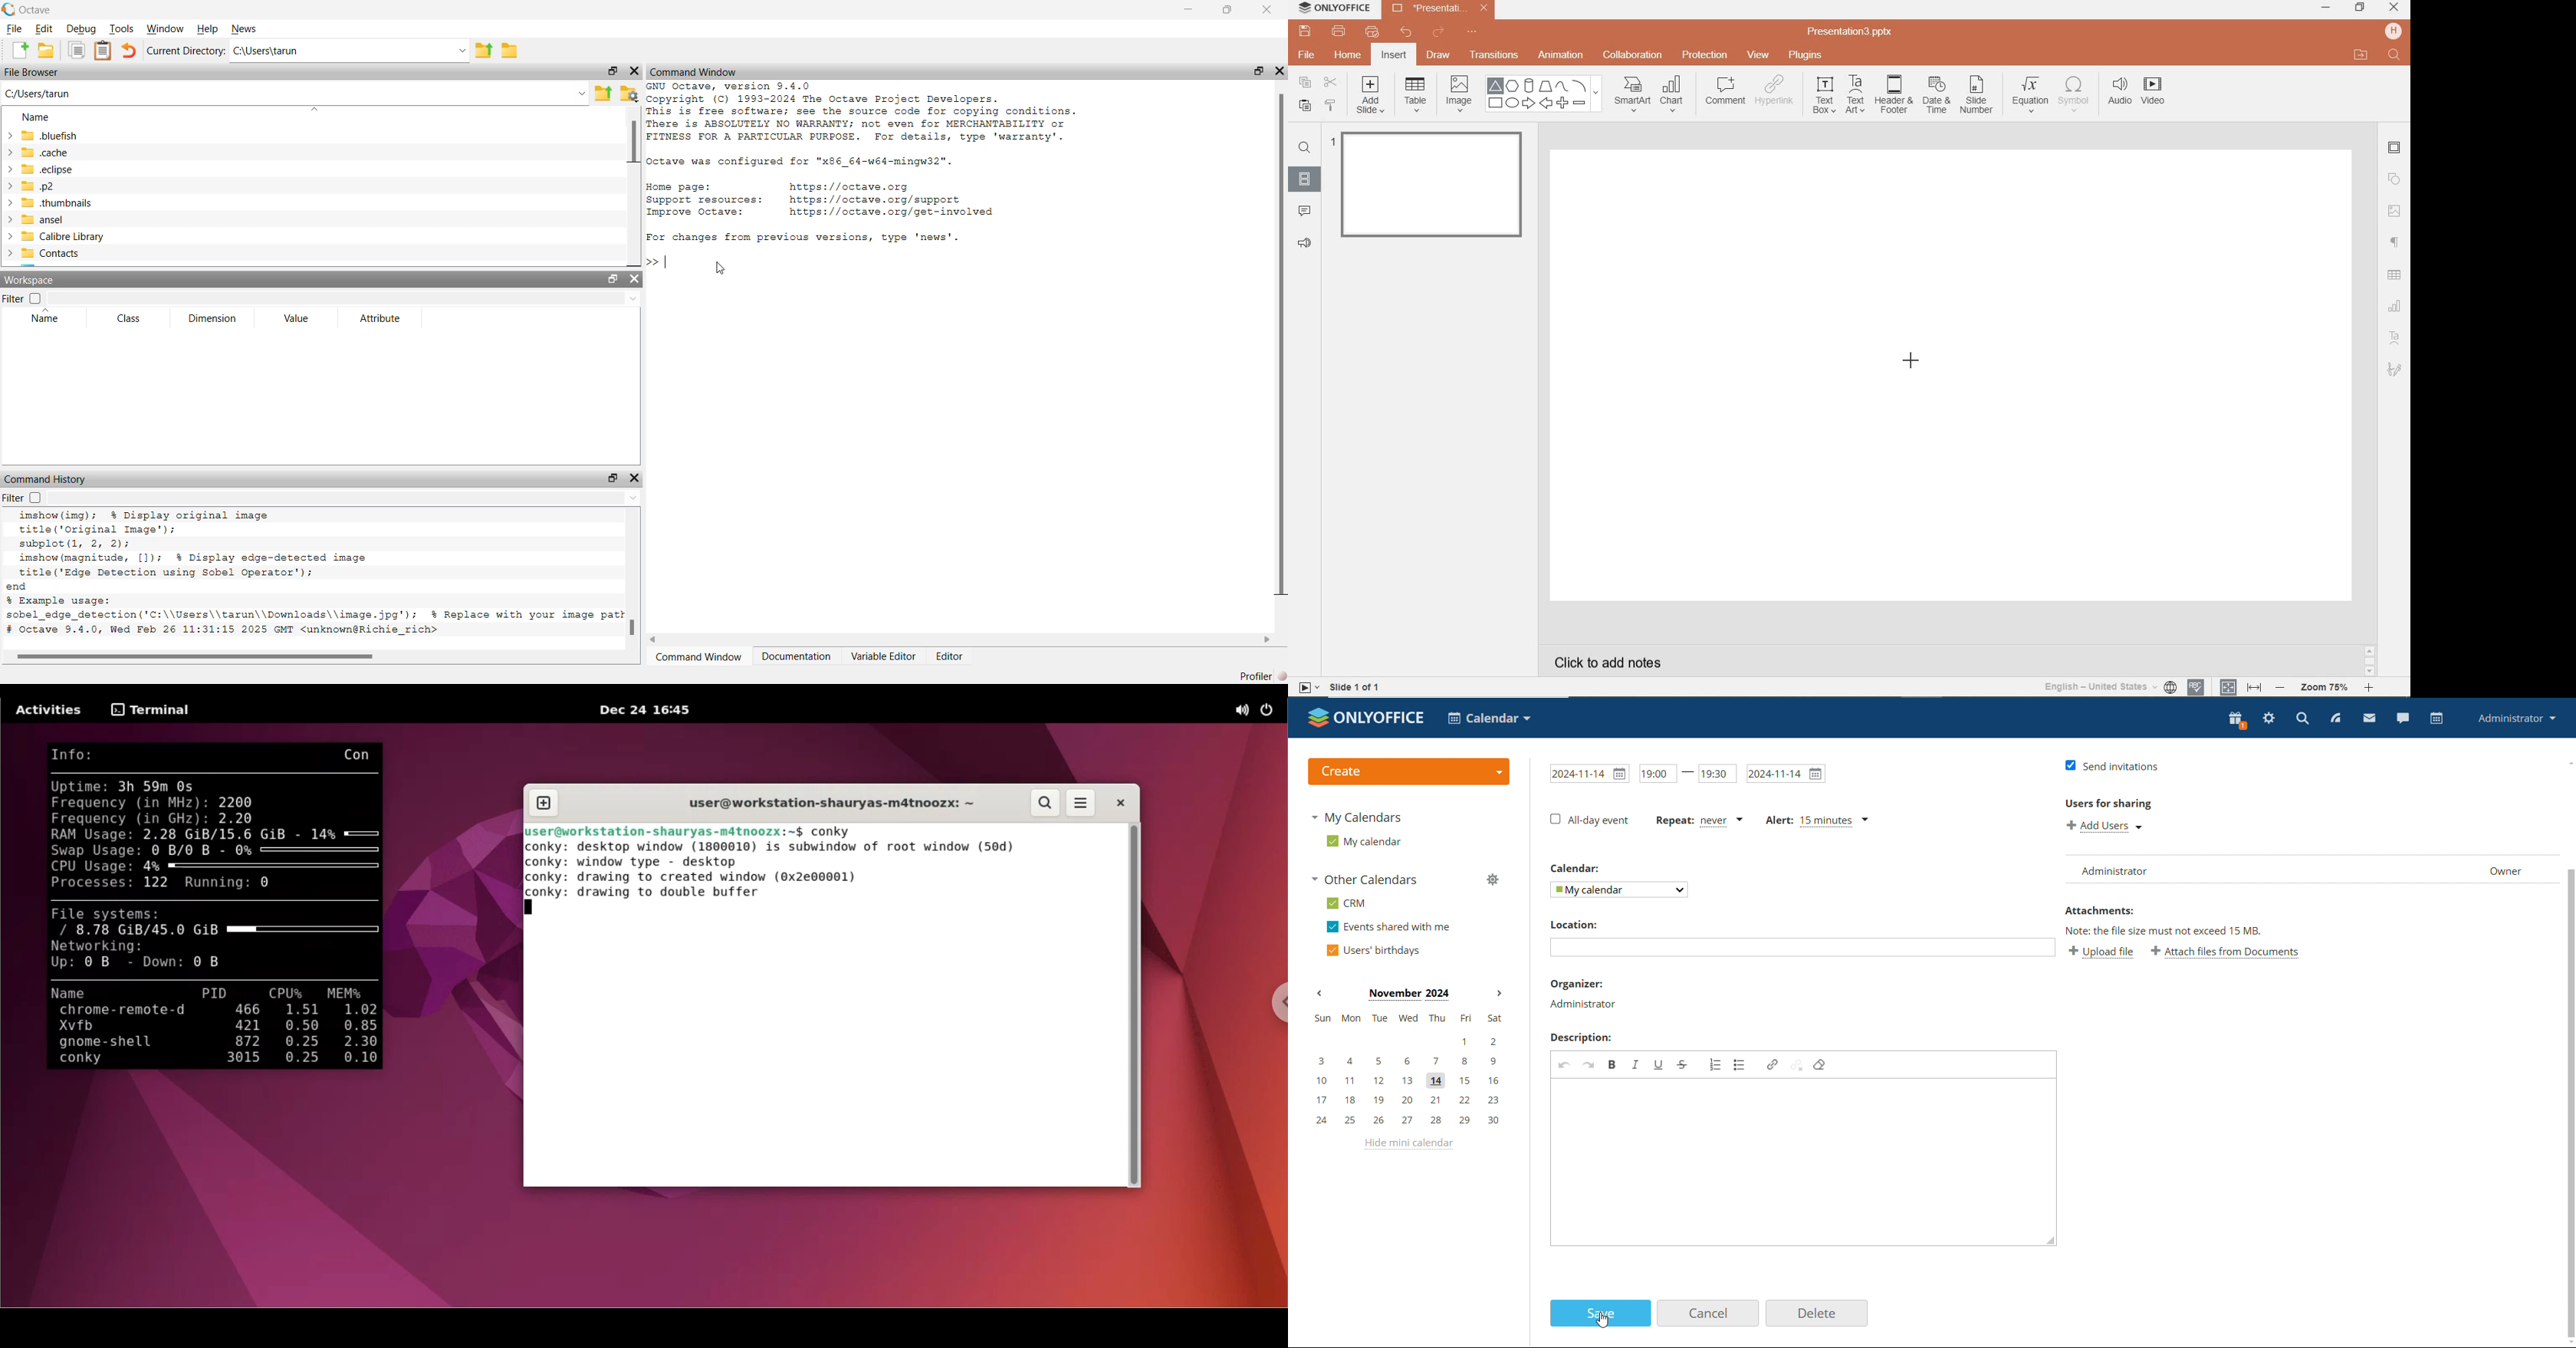 This screenshot has height=1372, width=2576. Describe the element at coordinates (1715, 1064) in the screenshot. I see `insert/remove numbered list` at that location.